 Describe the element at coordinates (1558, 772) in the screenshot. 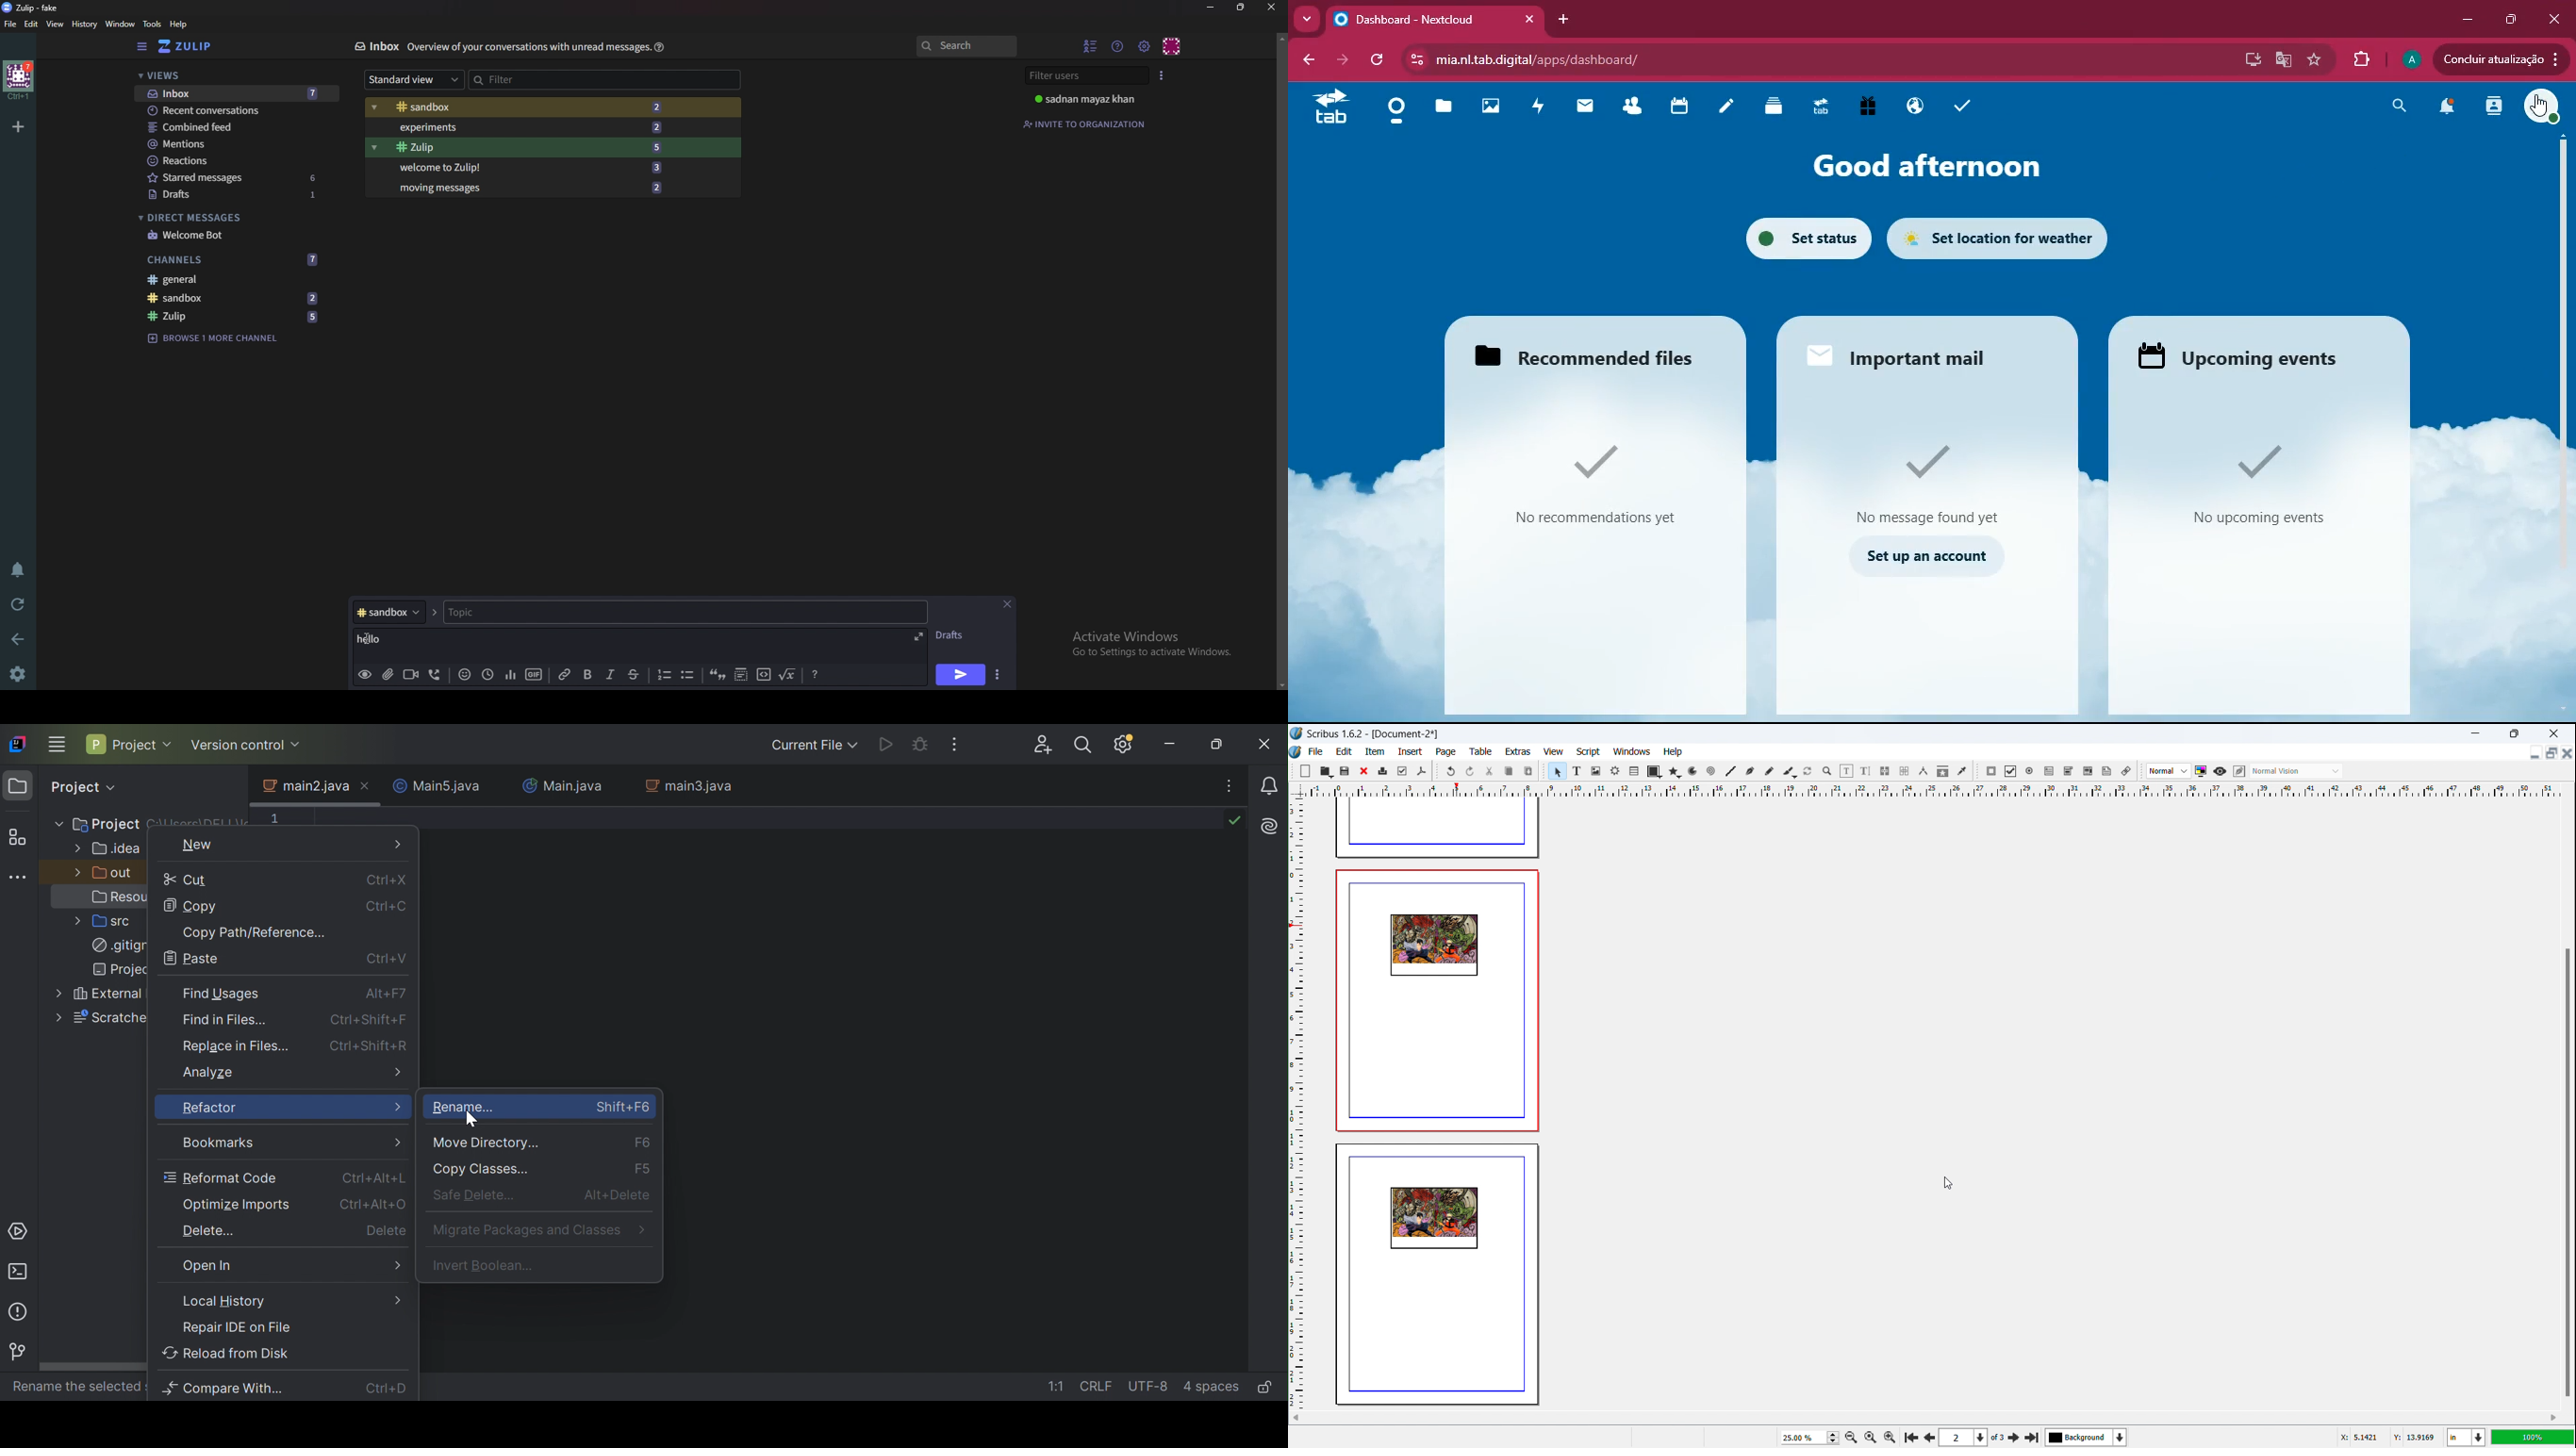

I see `select item` at that location.